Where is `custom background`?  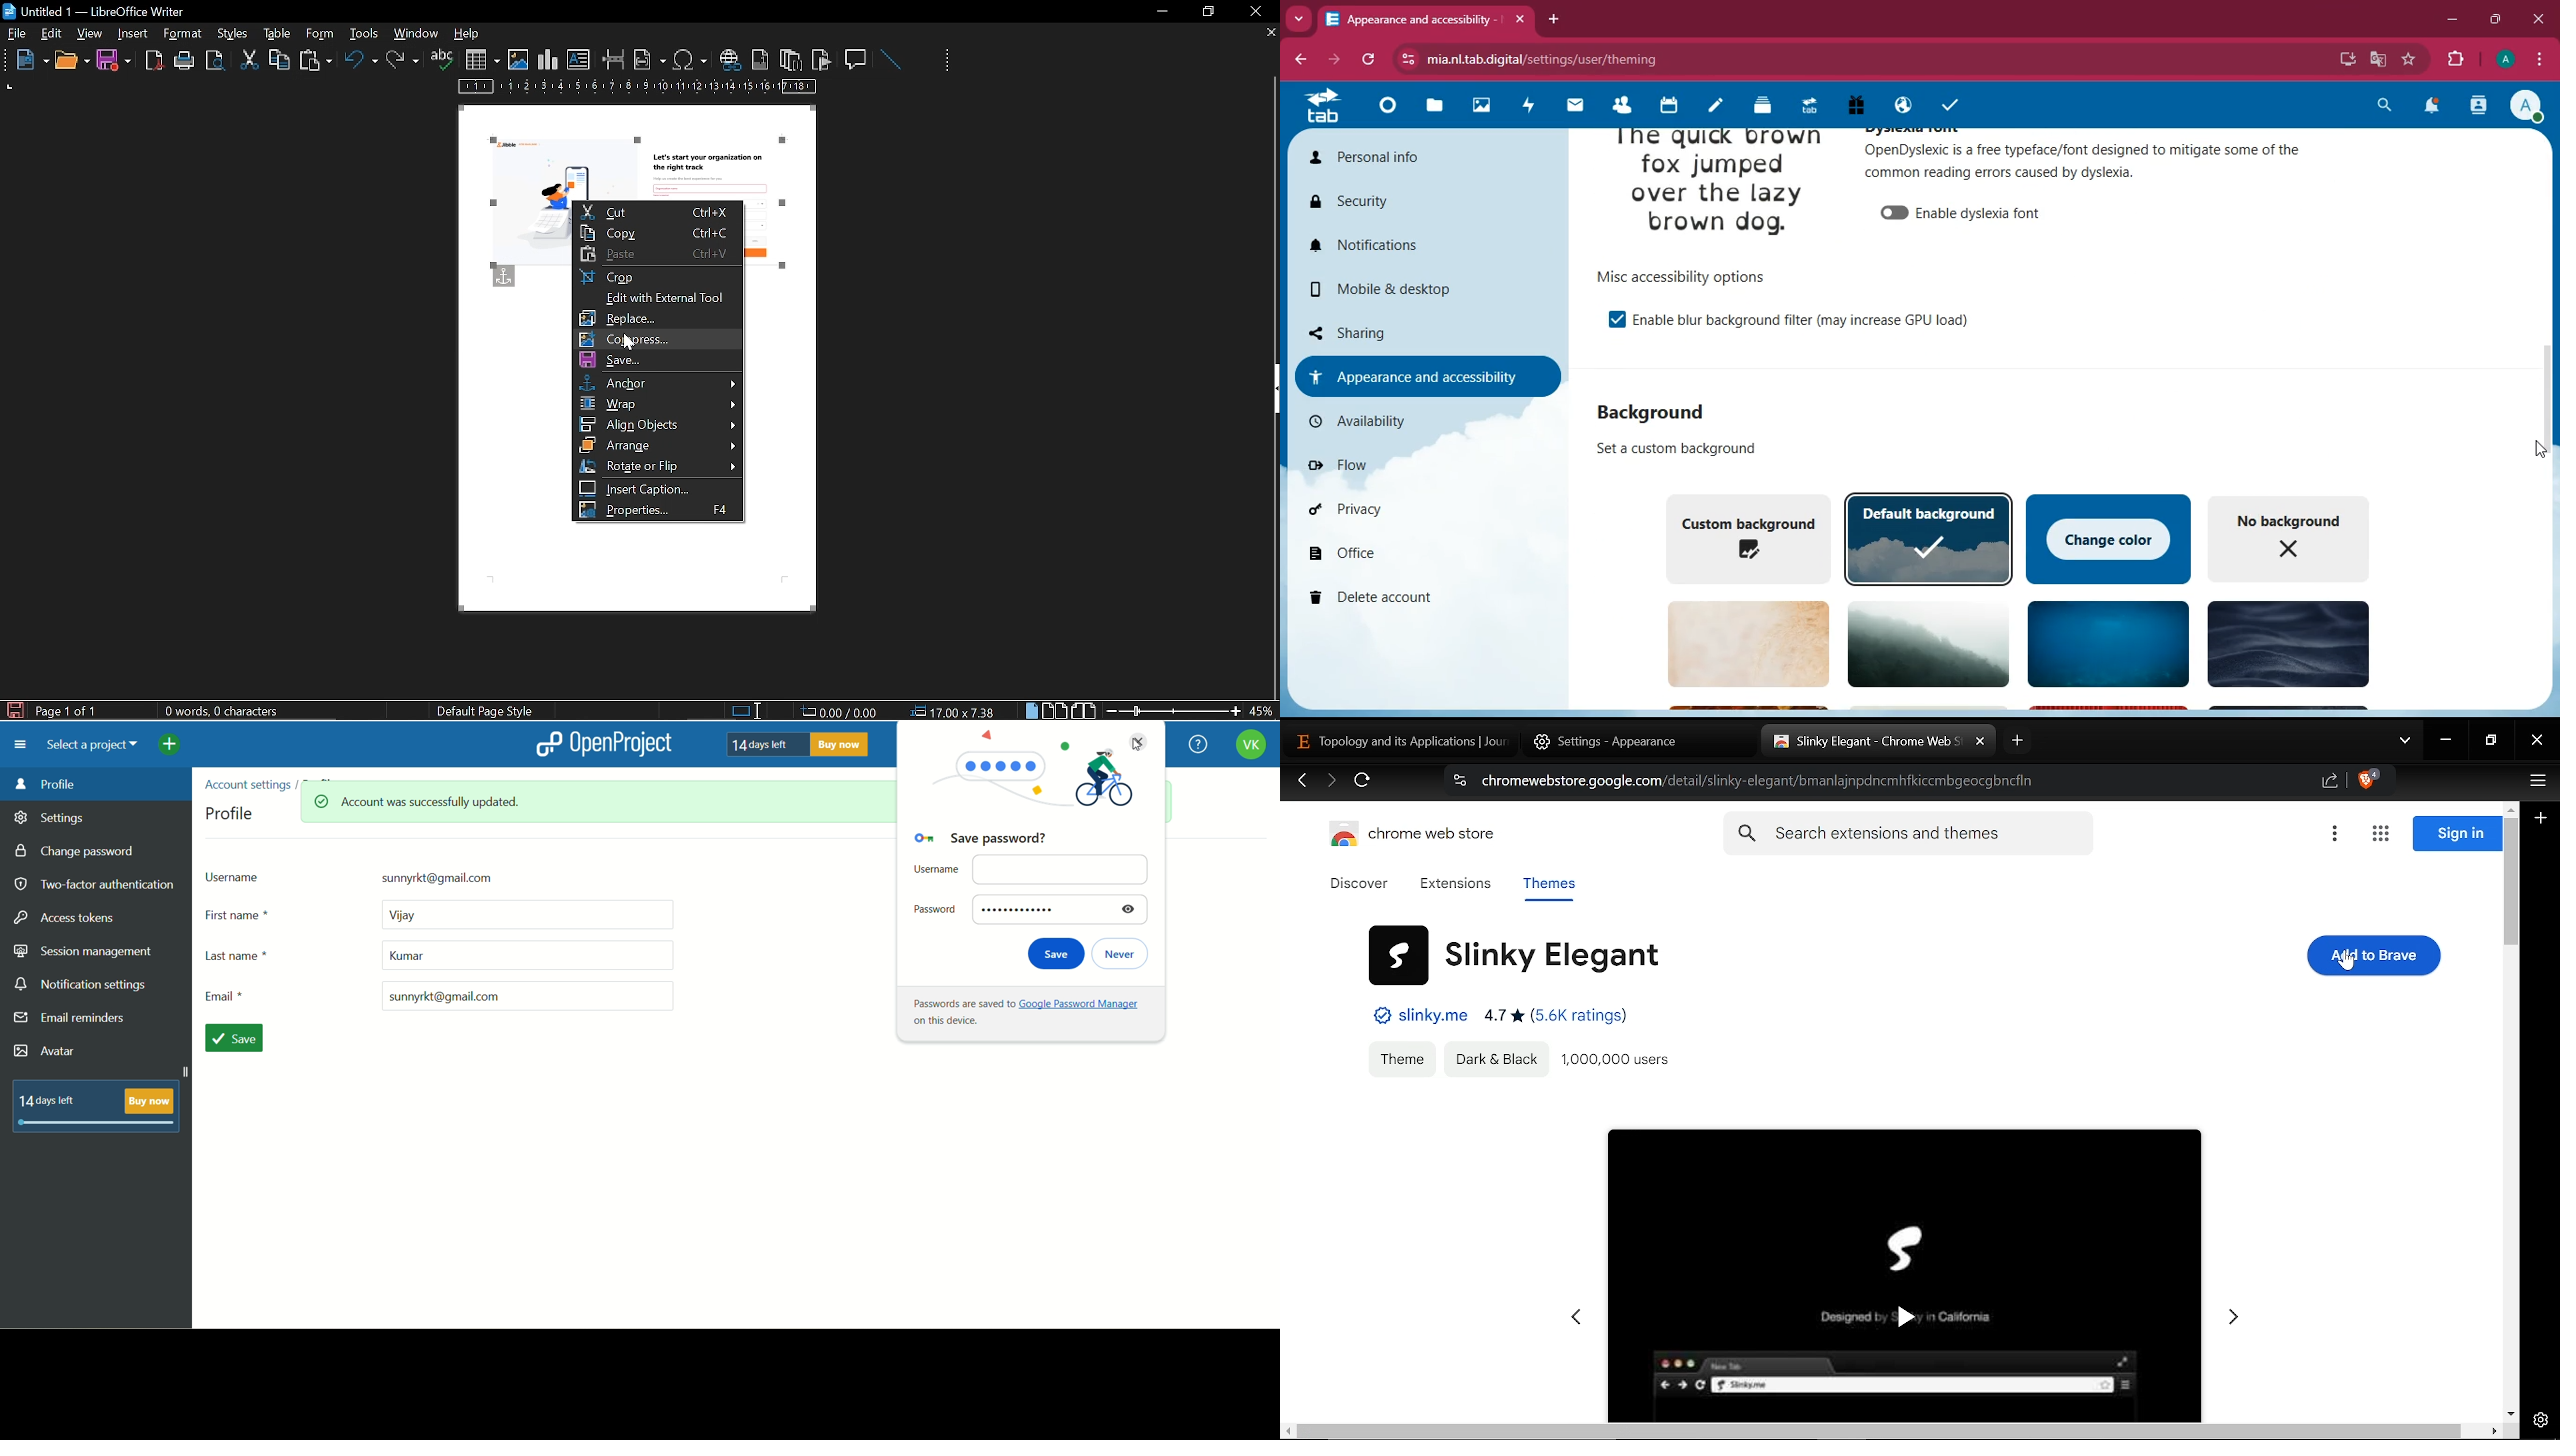 custom background is located at coordinates (1742, 537).